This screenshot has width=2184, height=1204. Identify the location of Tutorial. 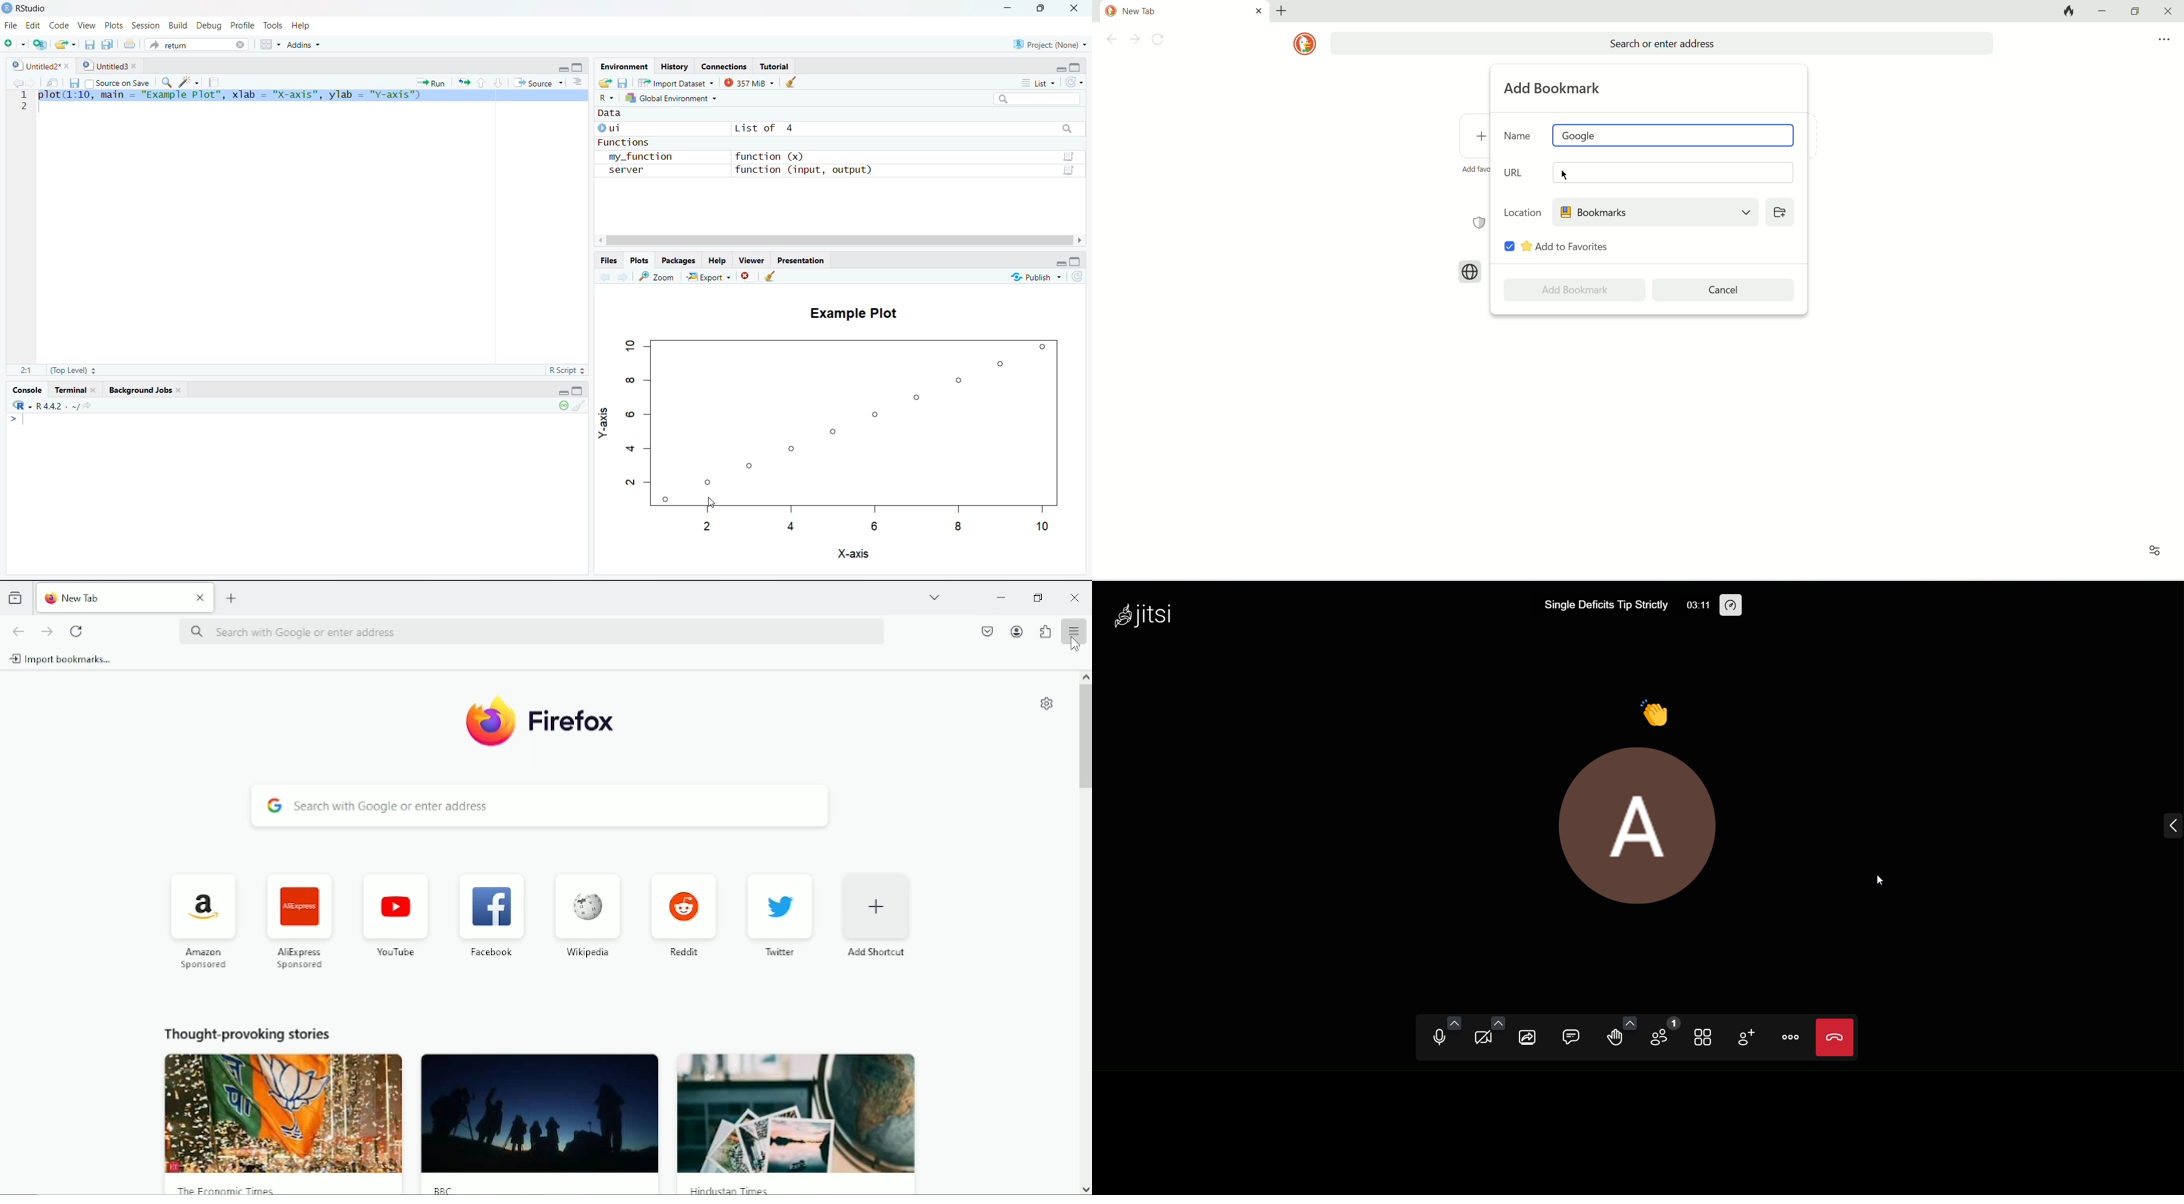
(775, 65).